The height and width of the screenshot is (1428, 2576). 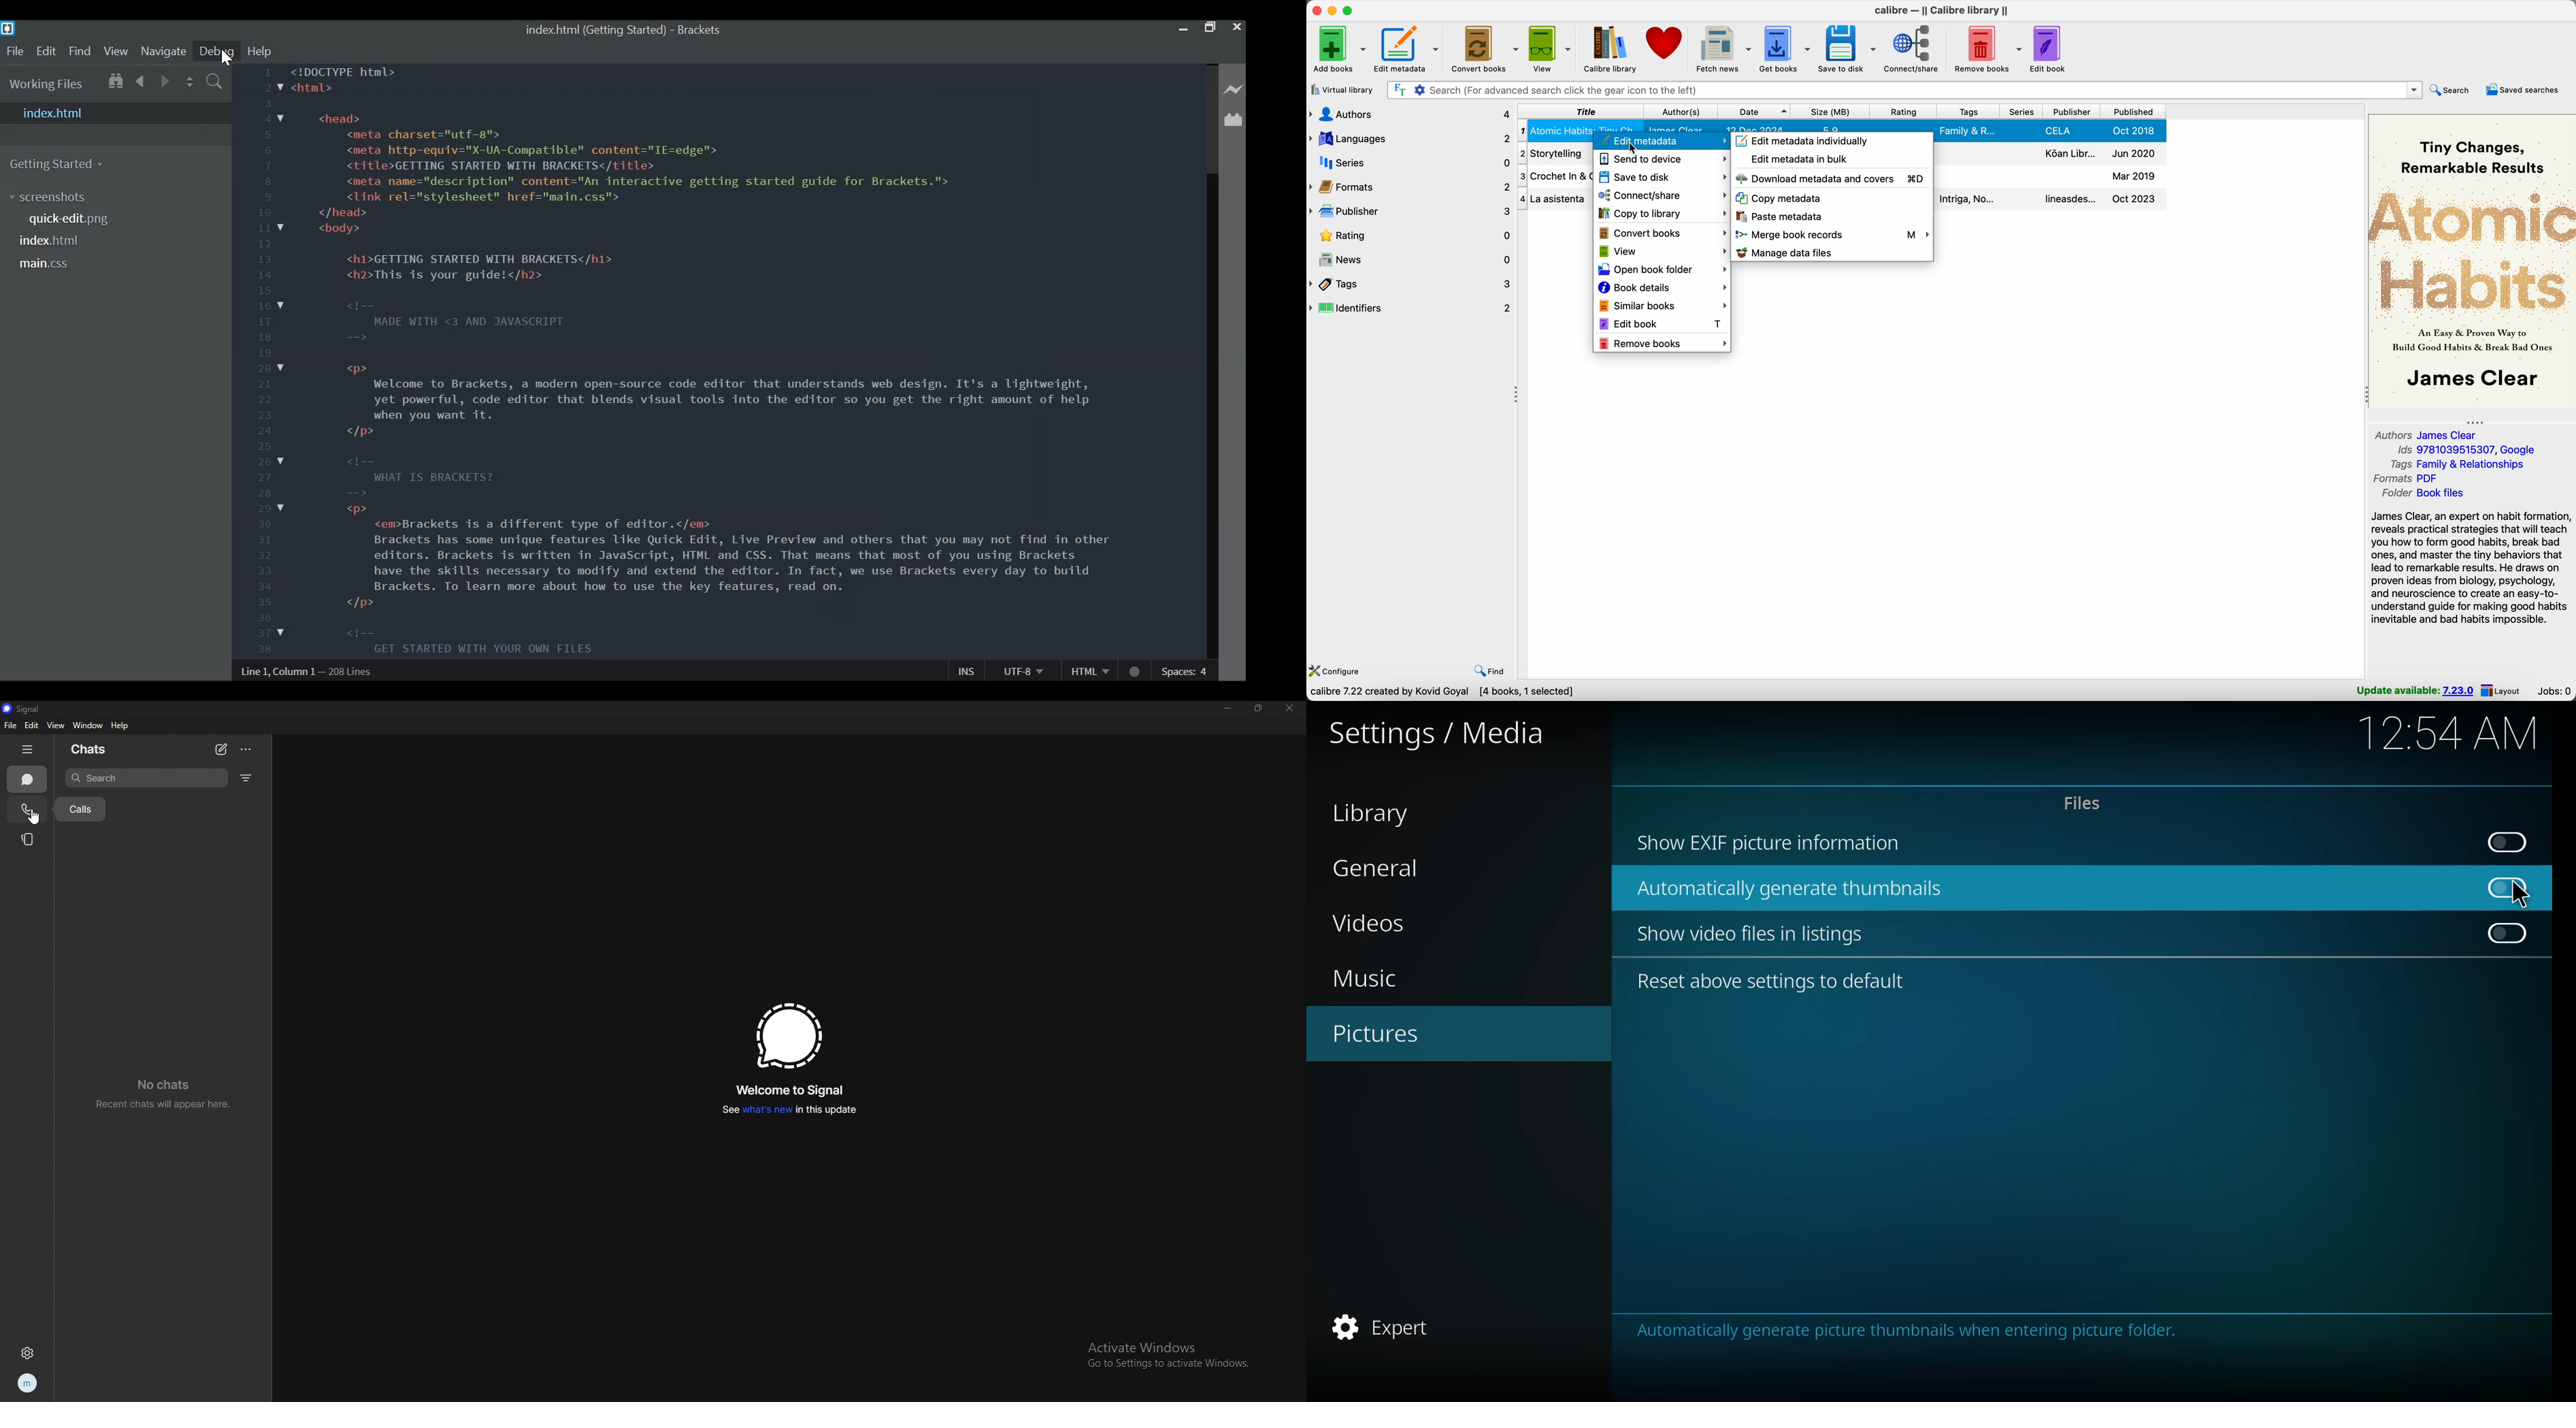 What do you see at coordinates (1774, 980) in the screenshot?
I see `reset above settings to default` at bounding box center [1774, 980].